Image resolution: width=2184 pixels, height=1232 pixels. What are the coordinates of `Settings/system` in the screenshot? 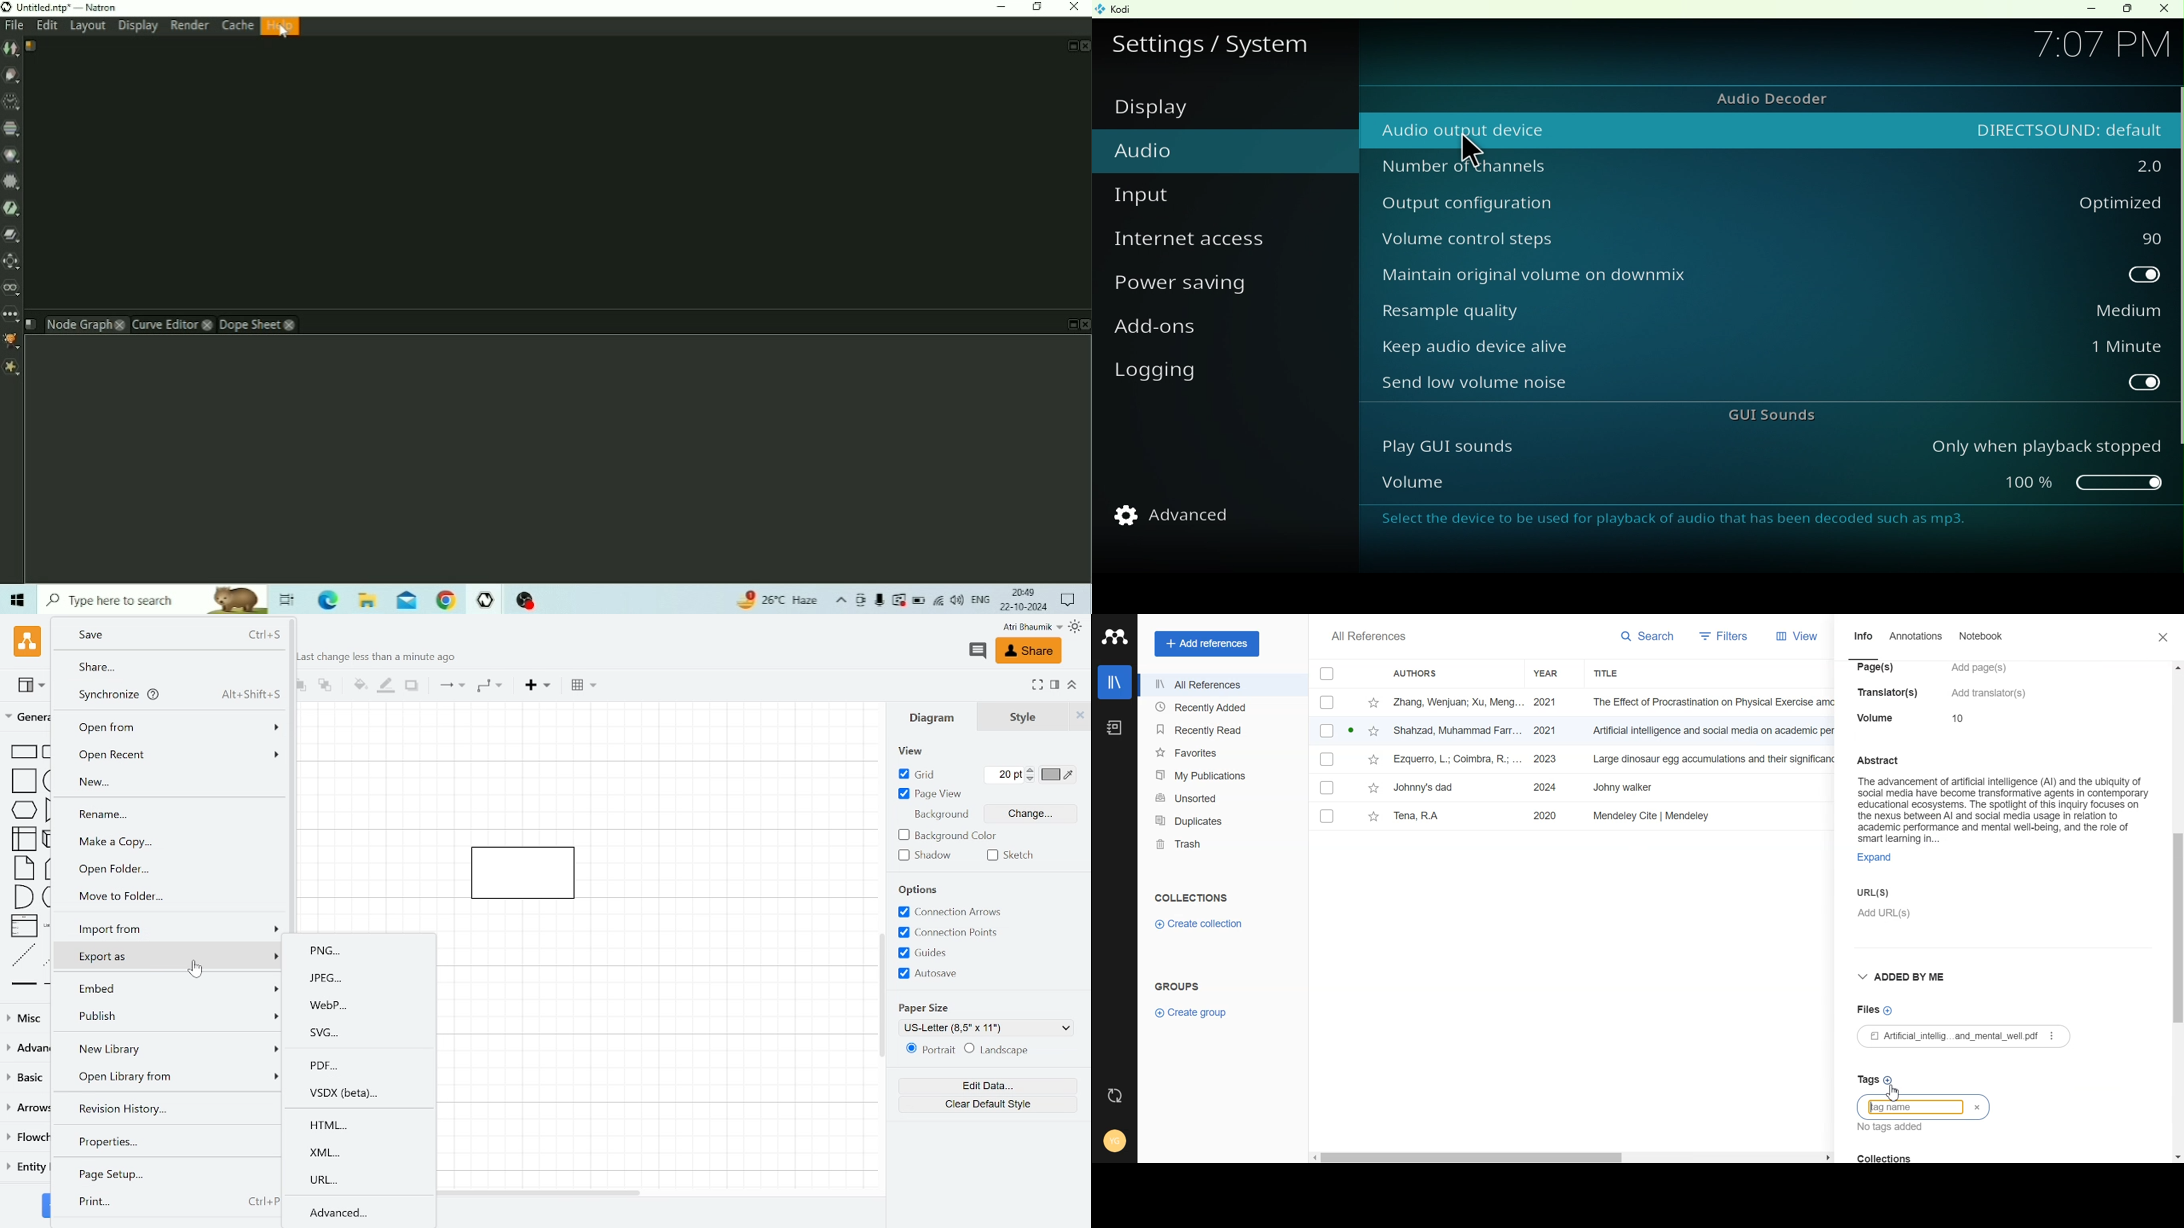 It's located at (1214, 42).